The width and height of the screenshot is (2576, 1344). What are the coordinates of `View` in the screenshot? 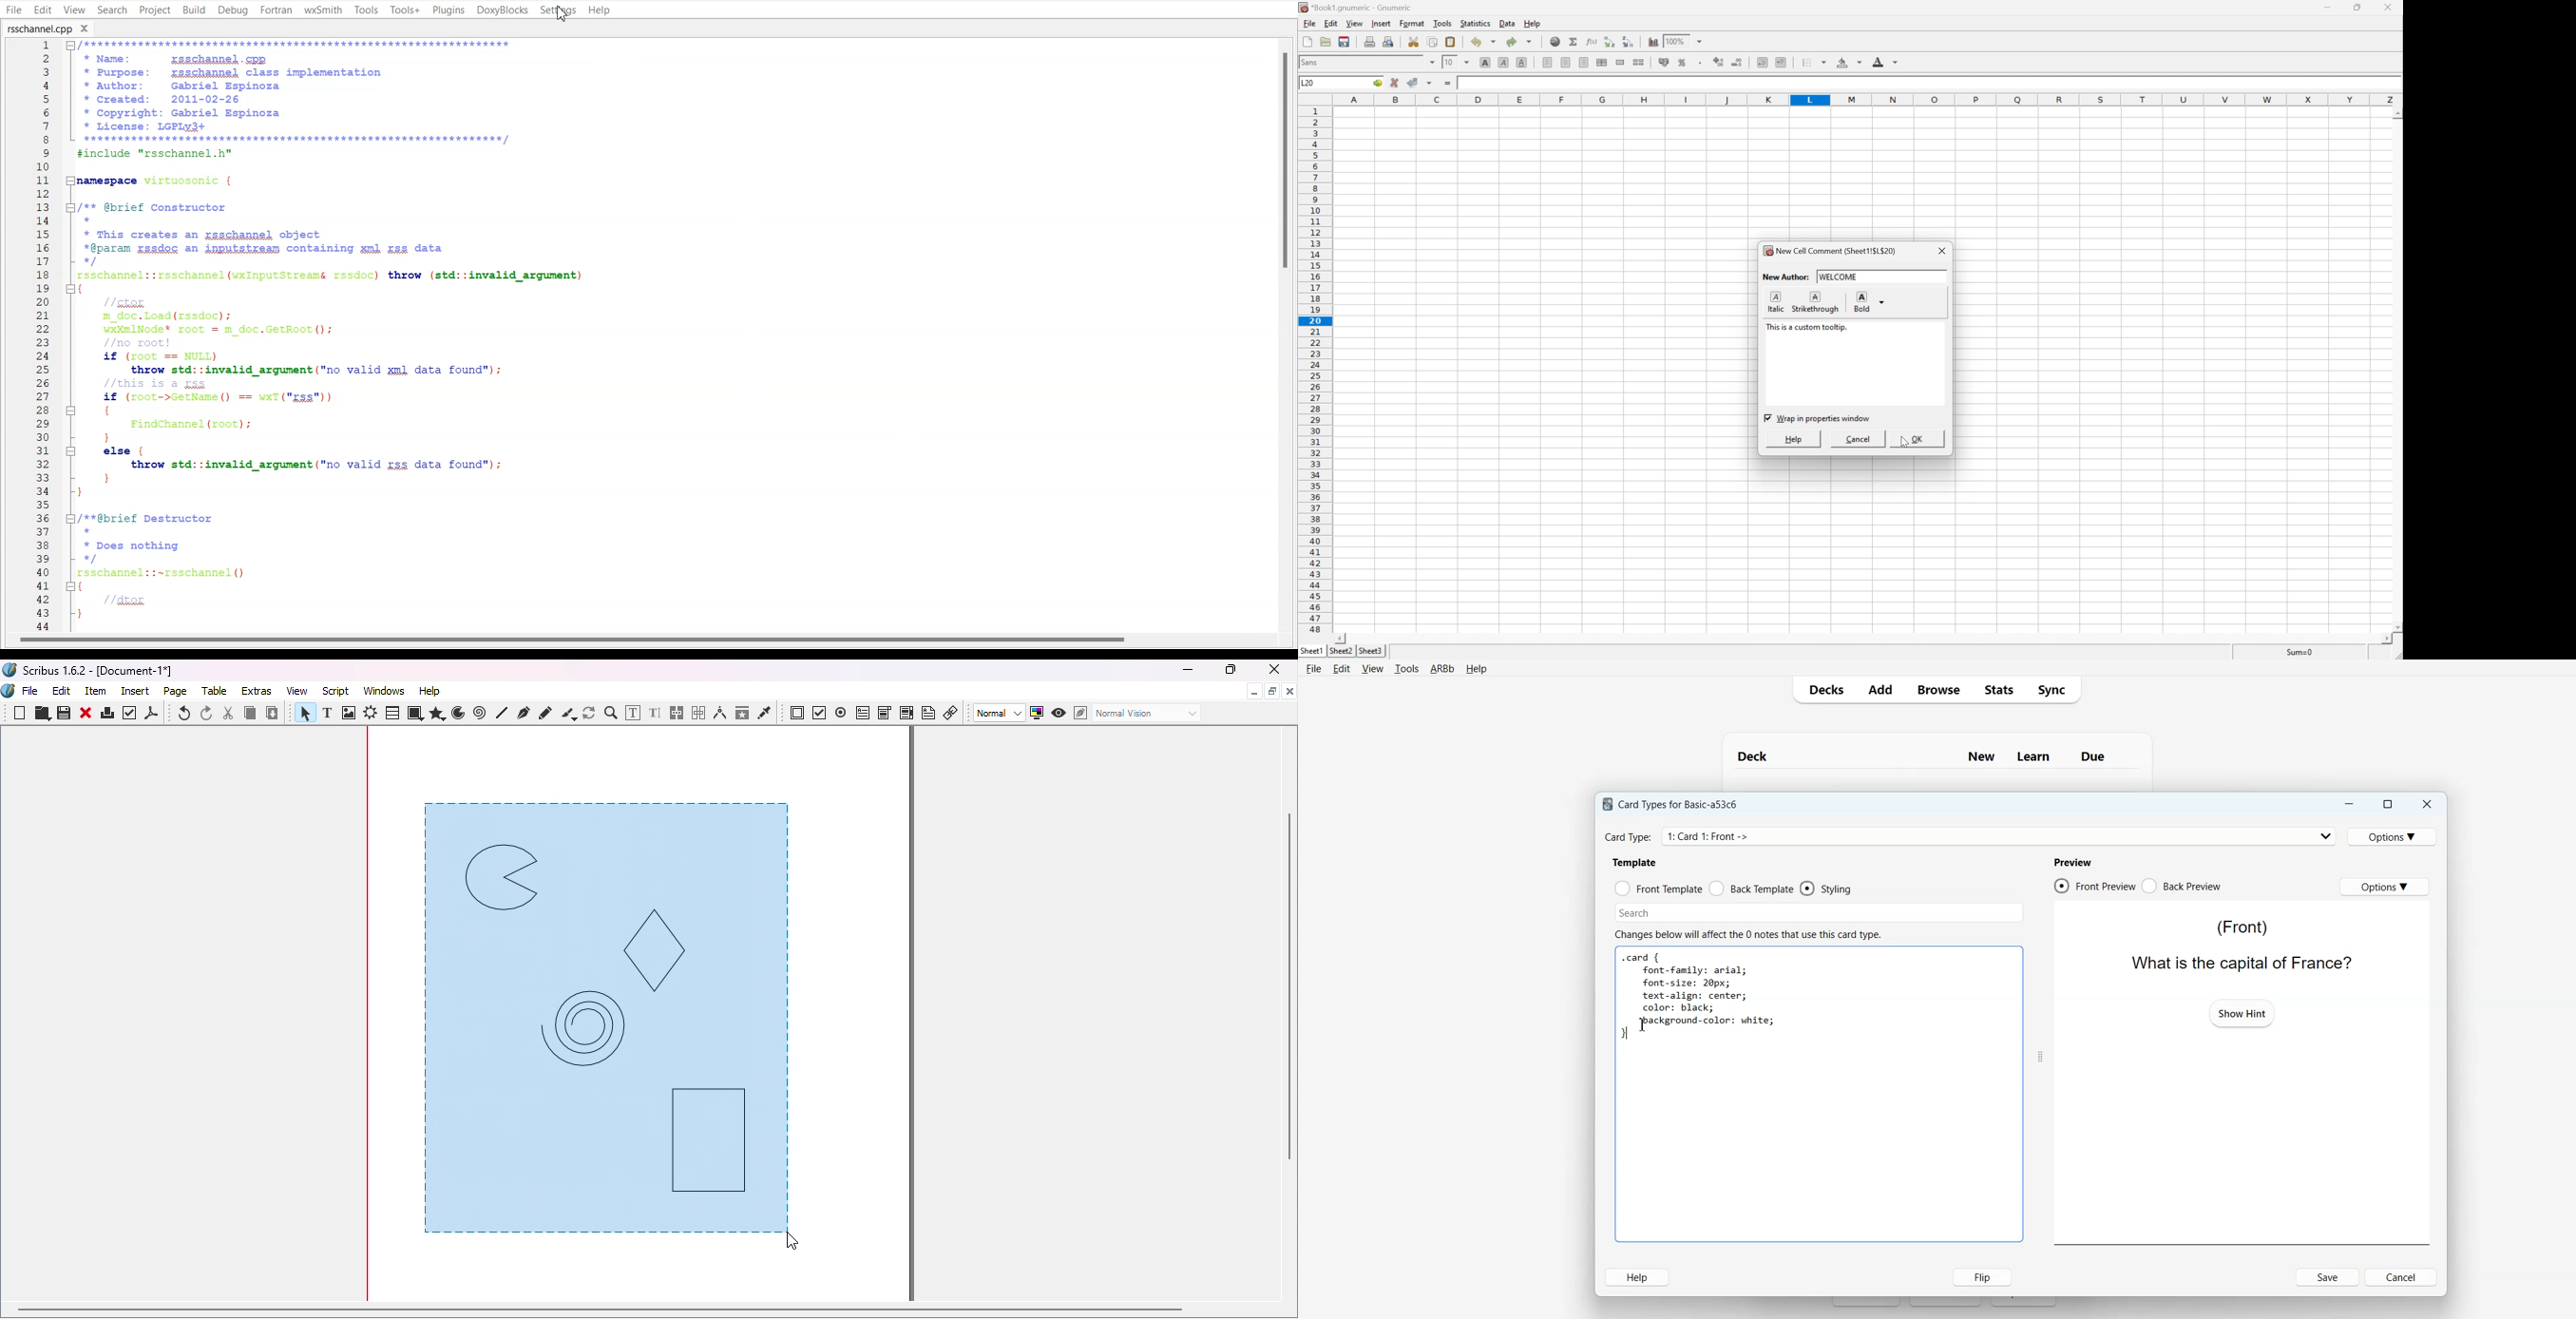 It's located at (301, 690).